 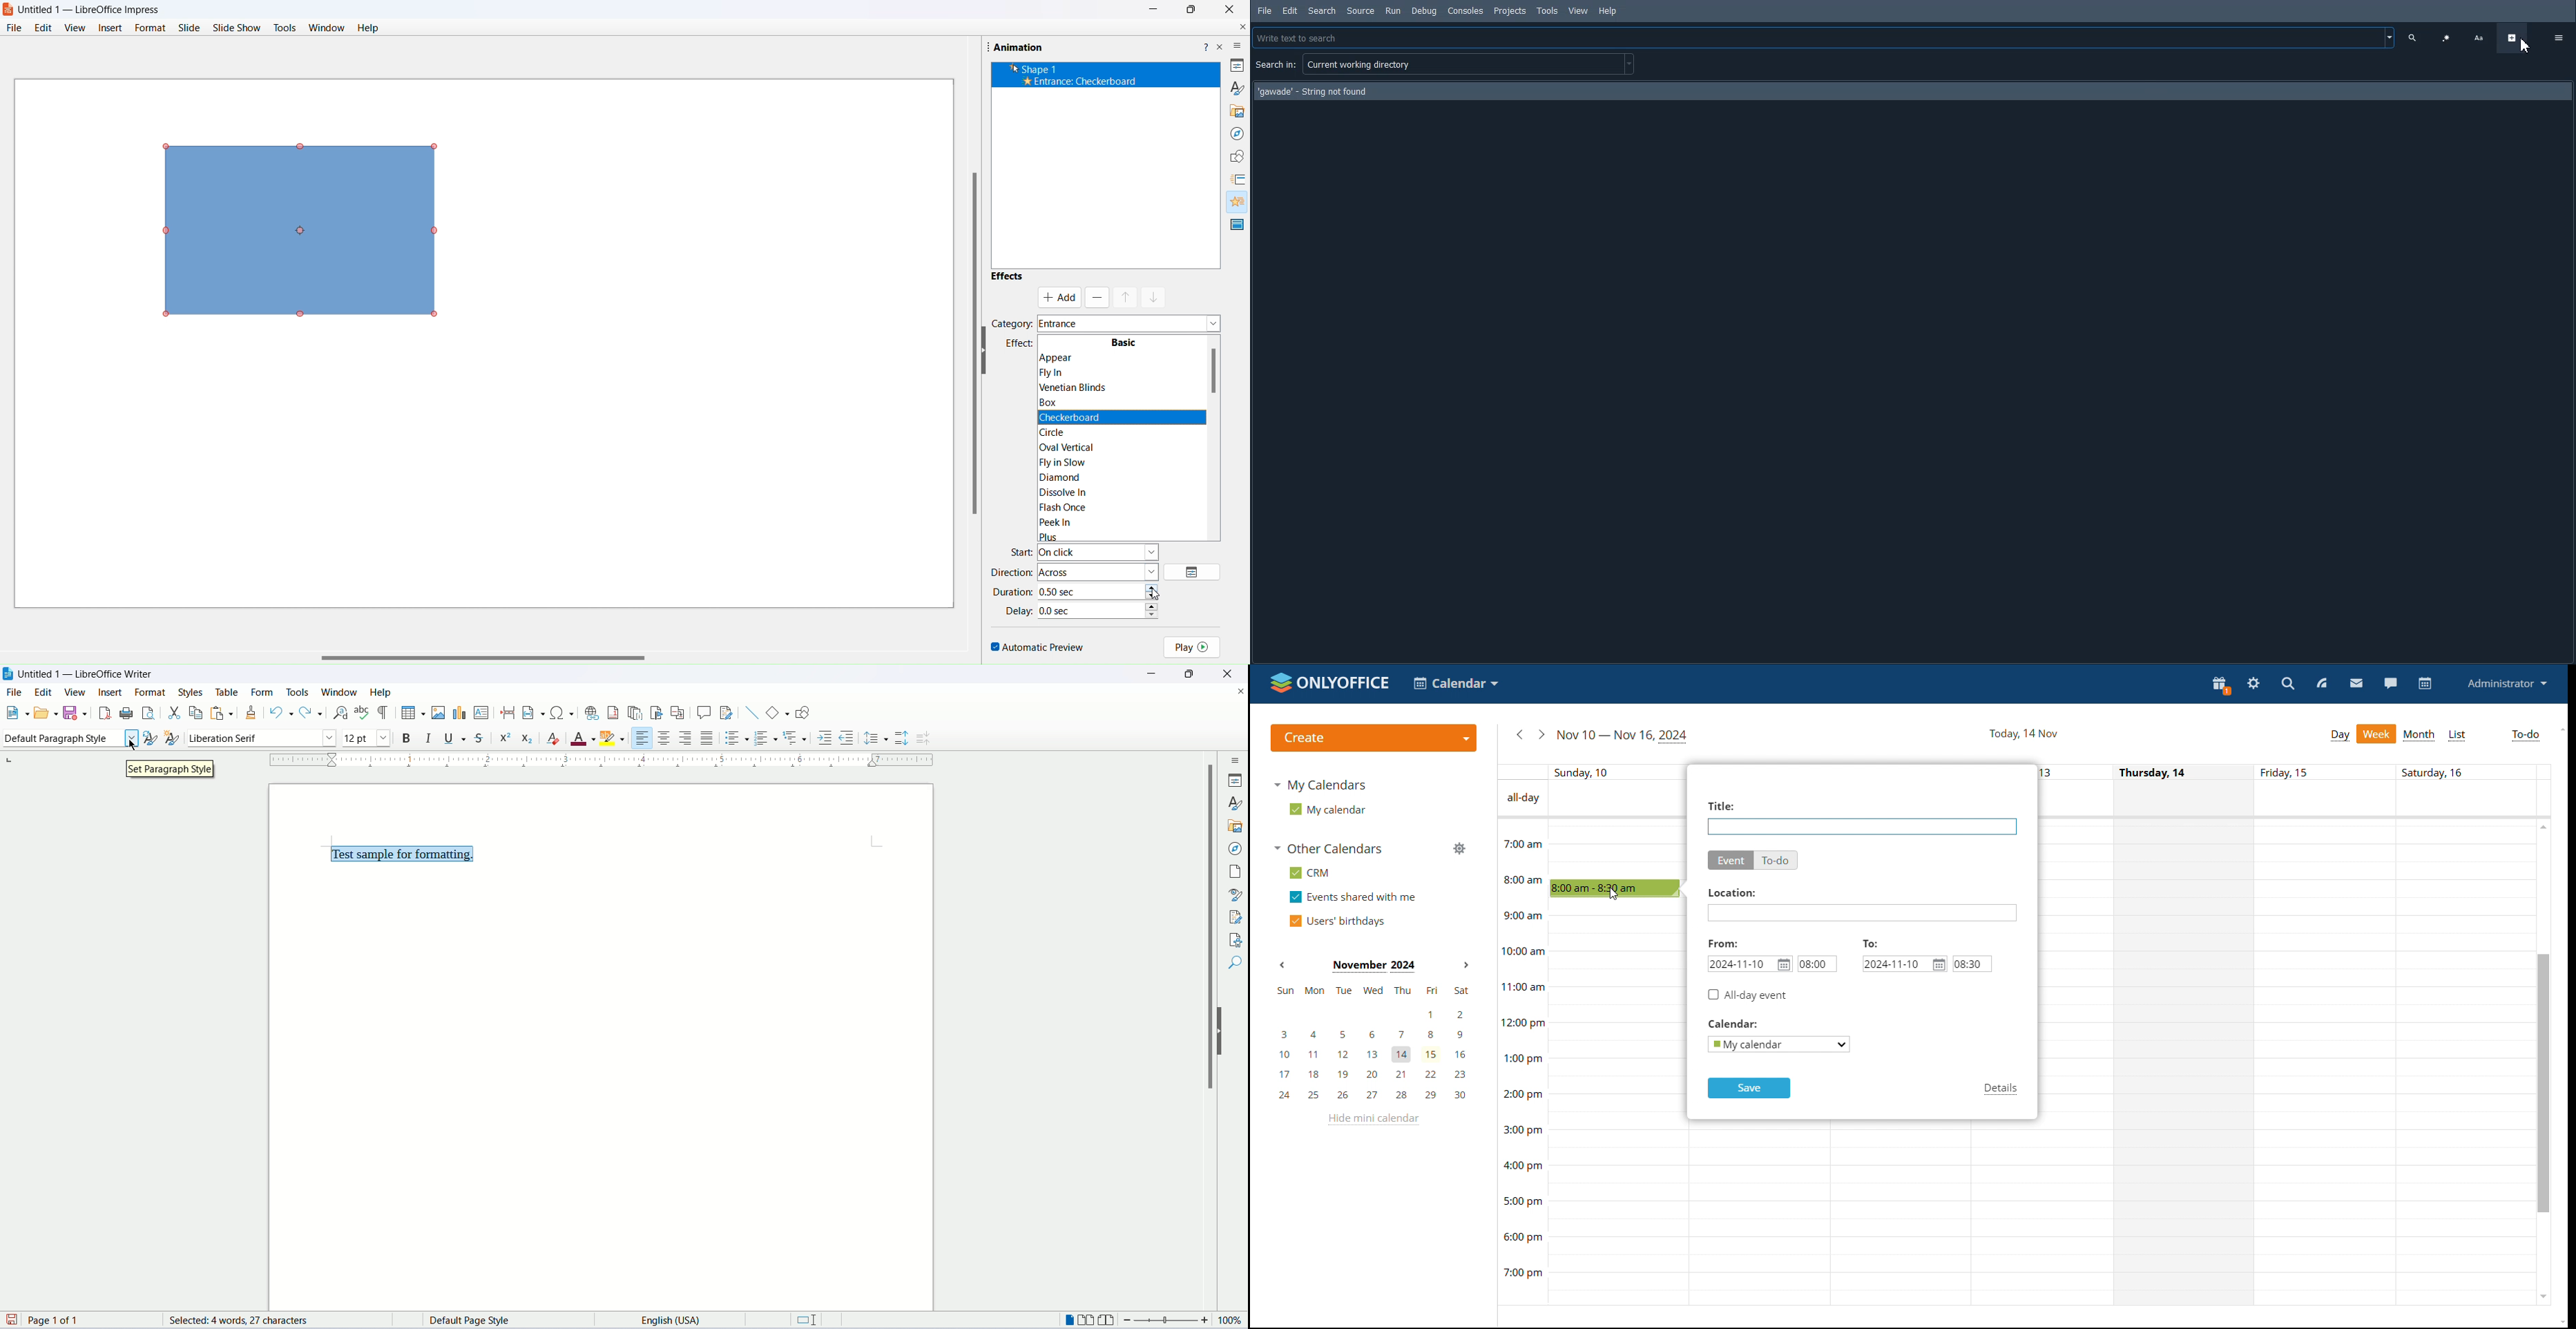 What do you see at coordinates (1459, 848) in the screenshot?
I see `manage` at bounding box center [1459, 848].